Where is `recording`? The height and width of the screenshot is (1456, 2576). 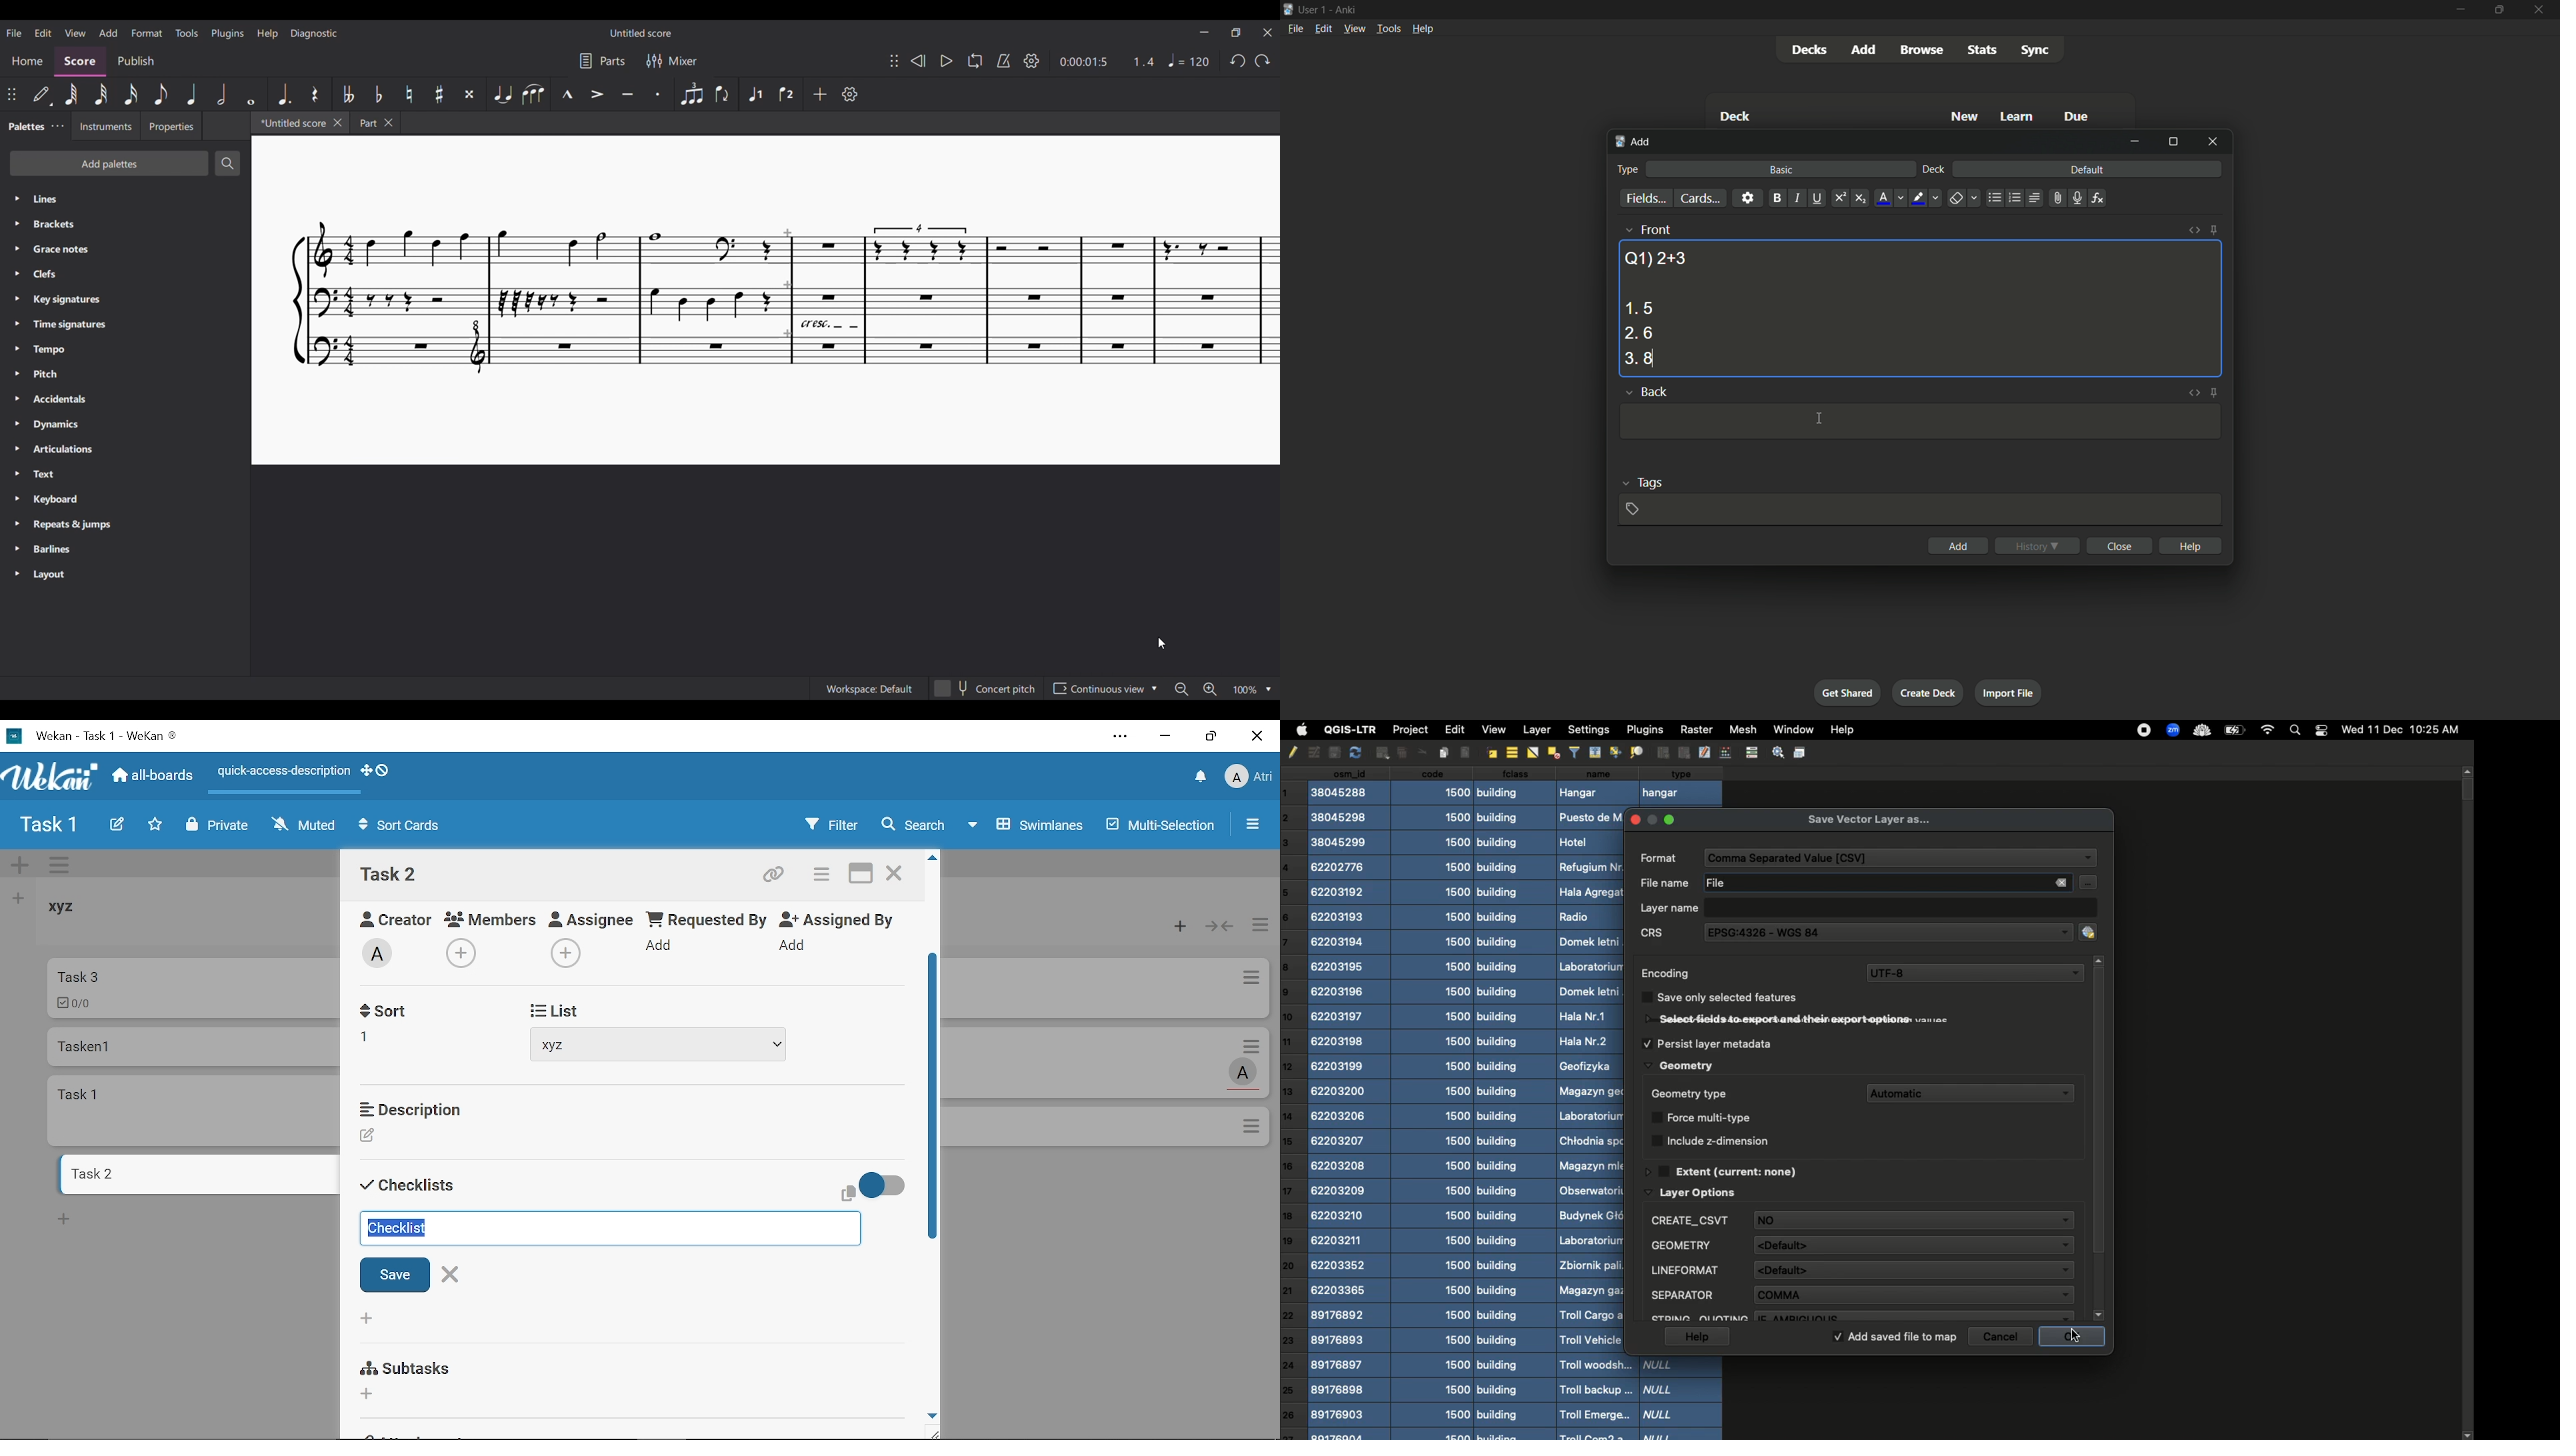
recording is located at coordinates (2142, 731).